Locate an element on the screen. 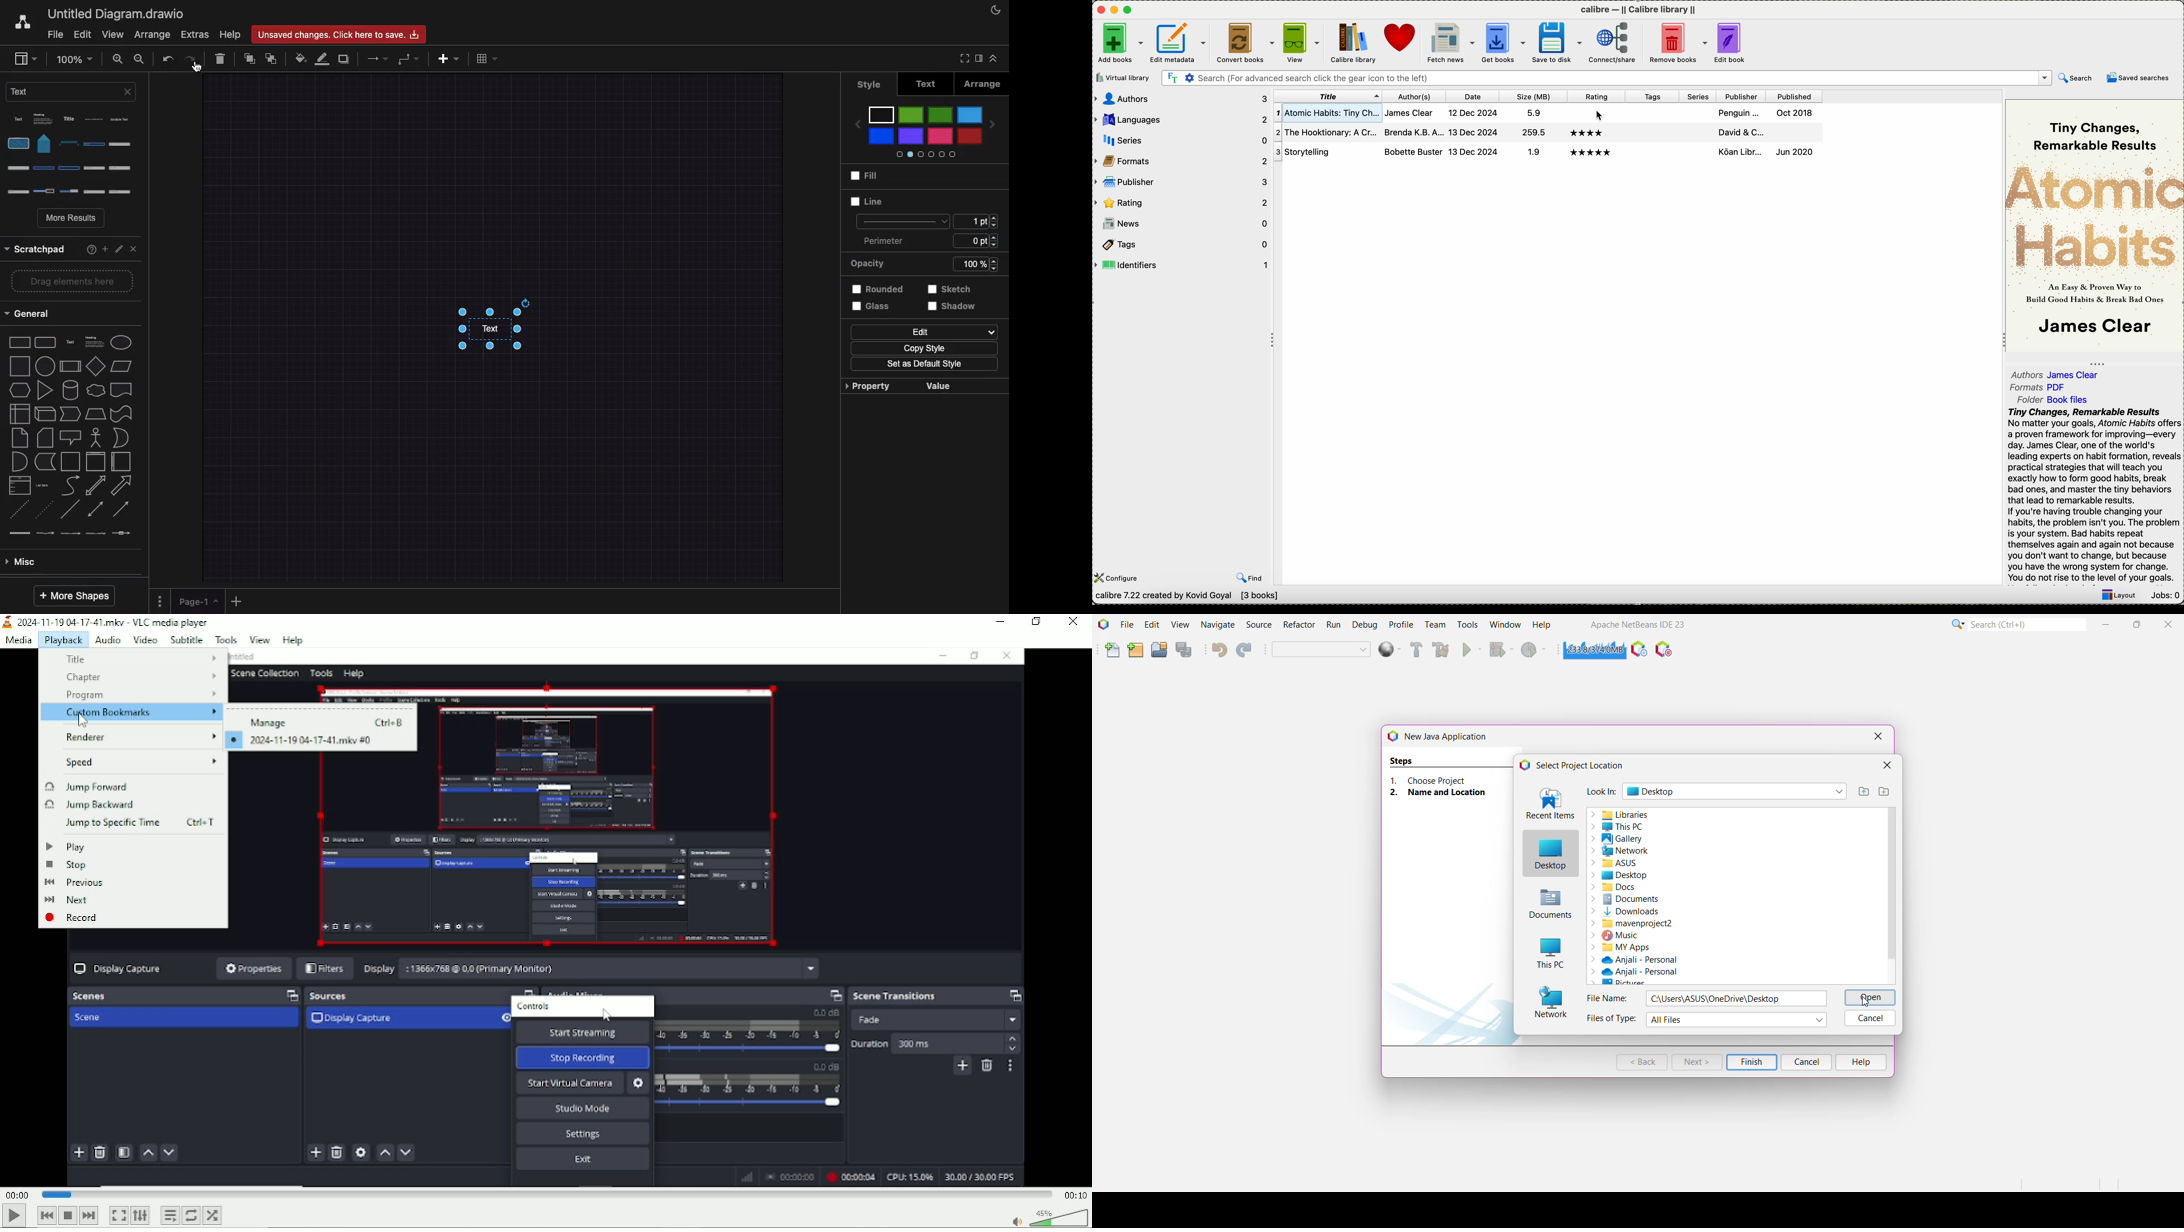 This screenshot has height=1232, width=2184. languages is located at coordinates (1183, 121).